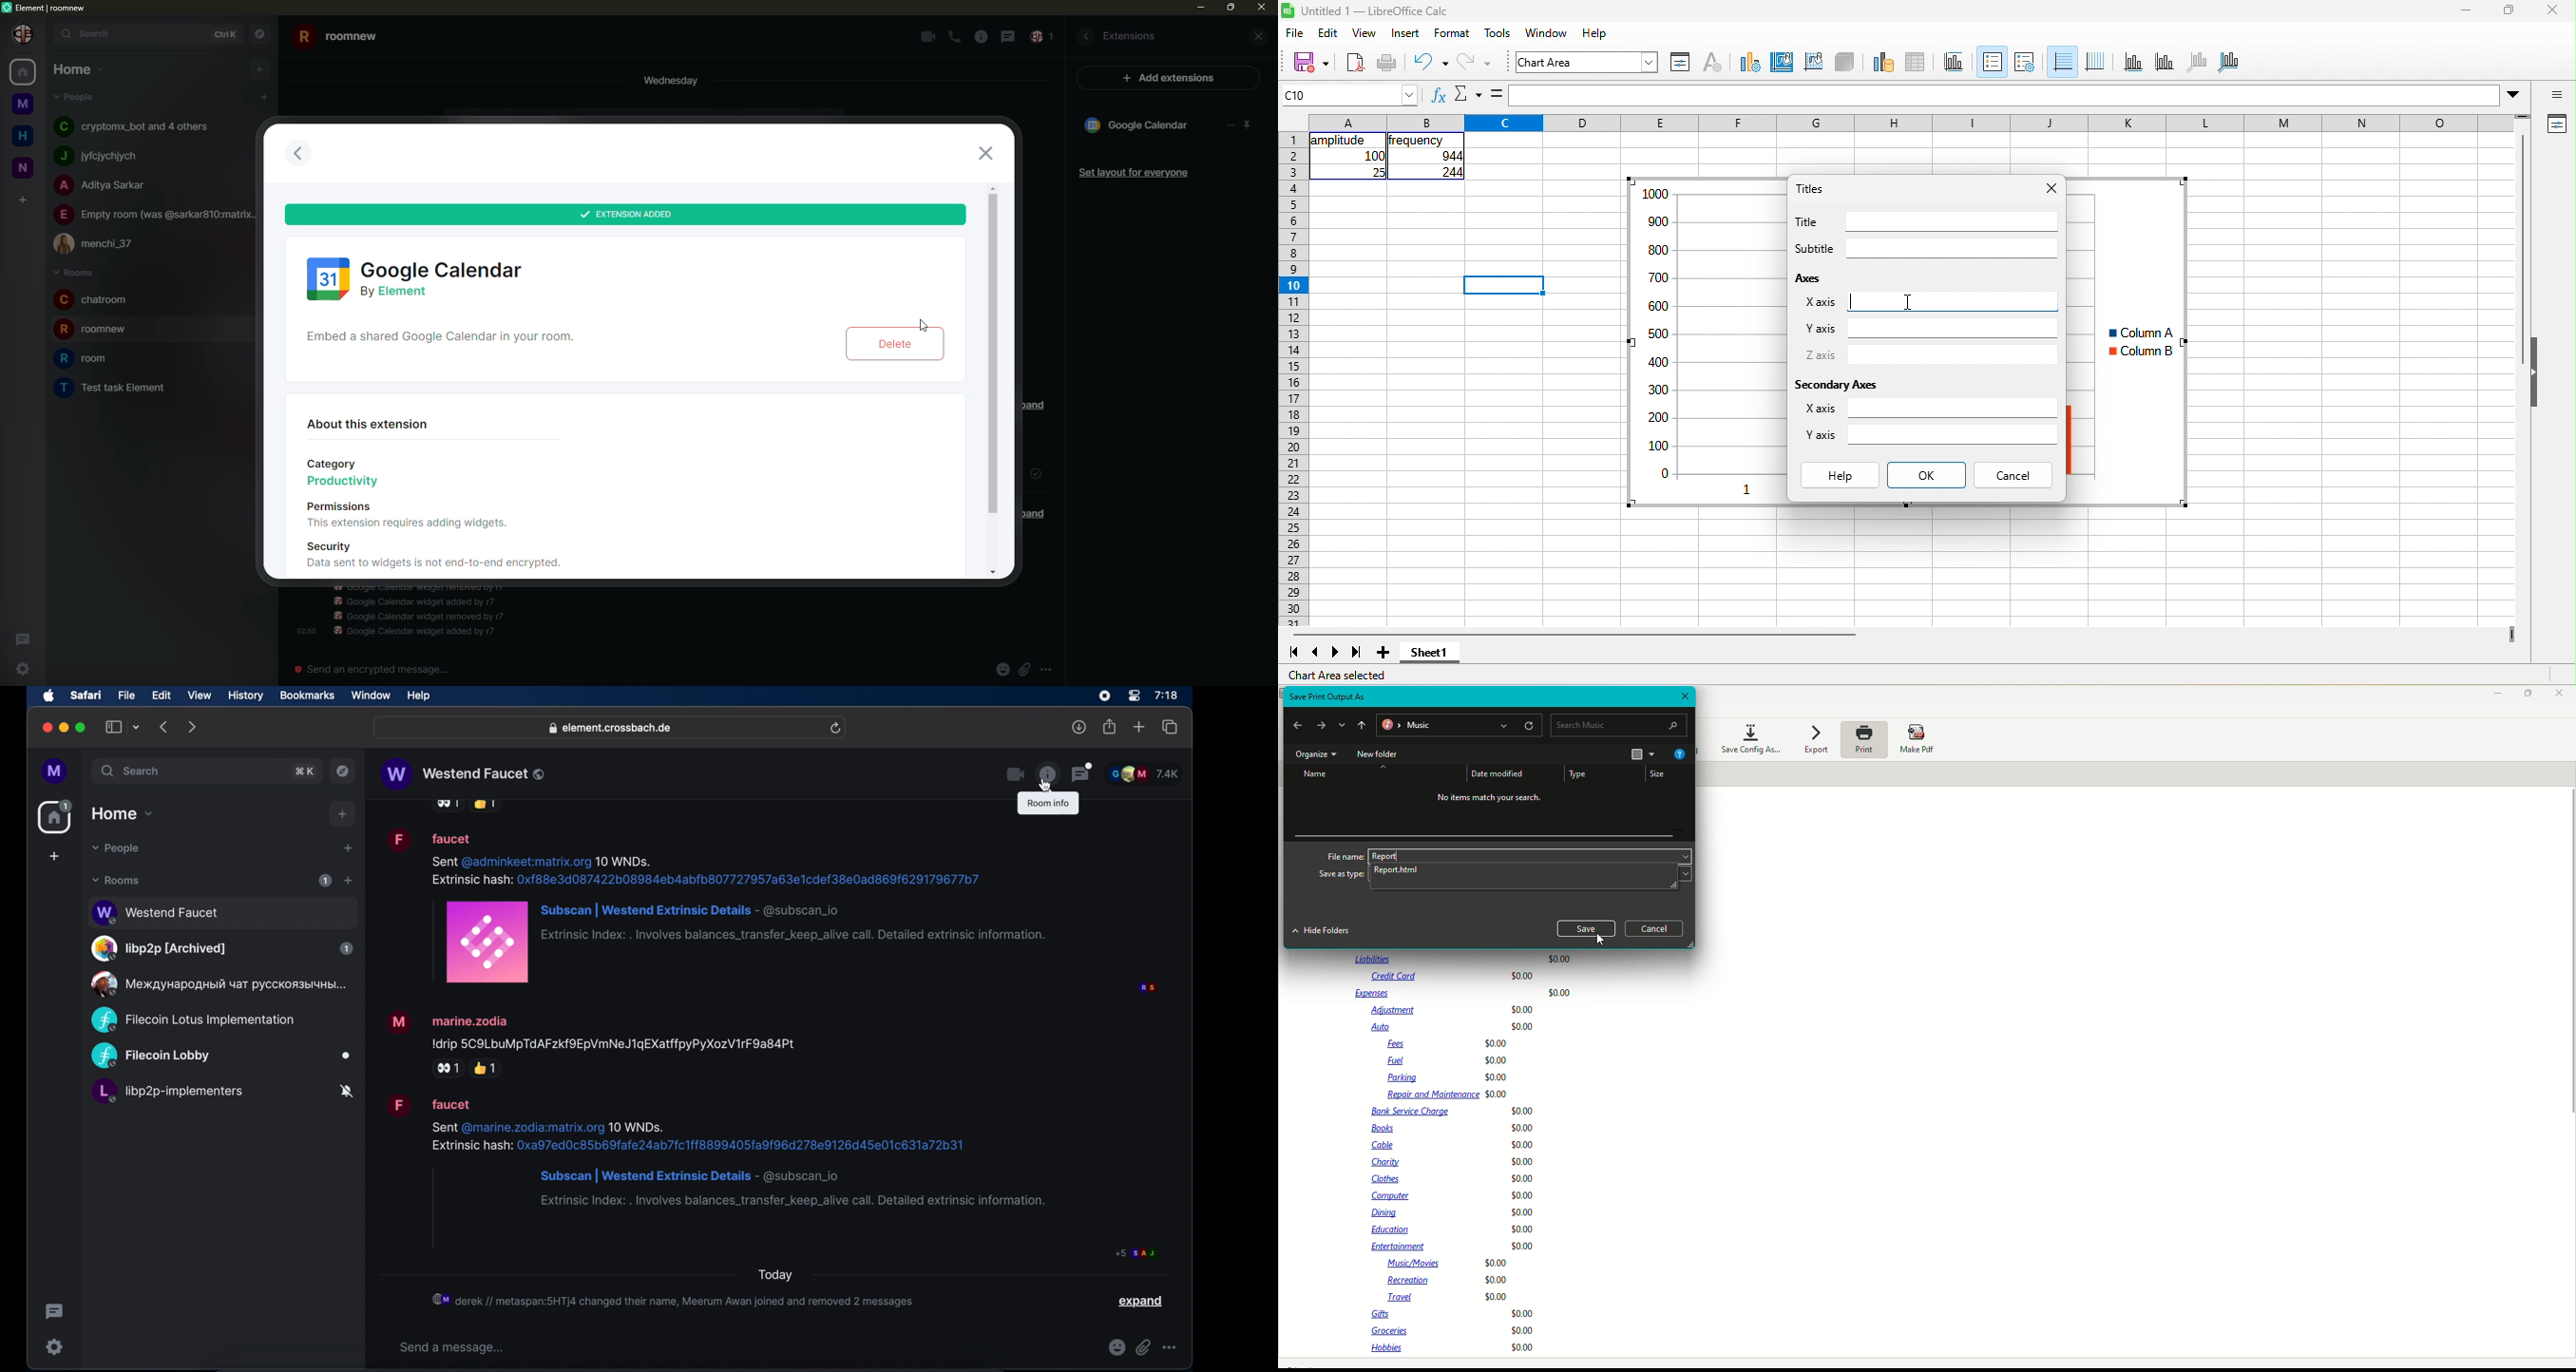 The height and width of the screenshot is (1372, 2576). Describe the element at coordinates (23, 72) in the screenshot. I see `home` at that location.